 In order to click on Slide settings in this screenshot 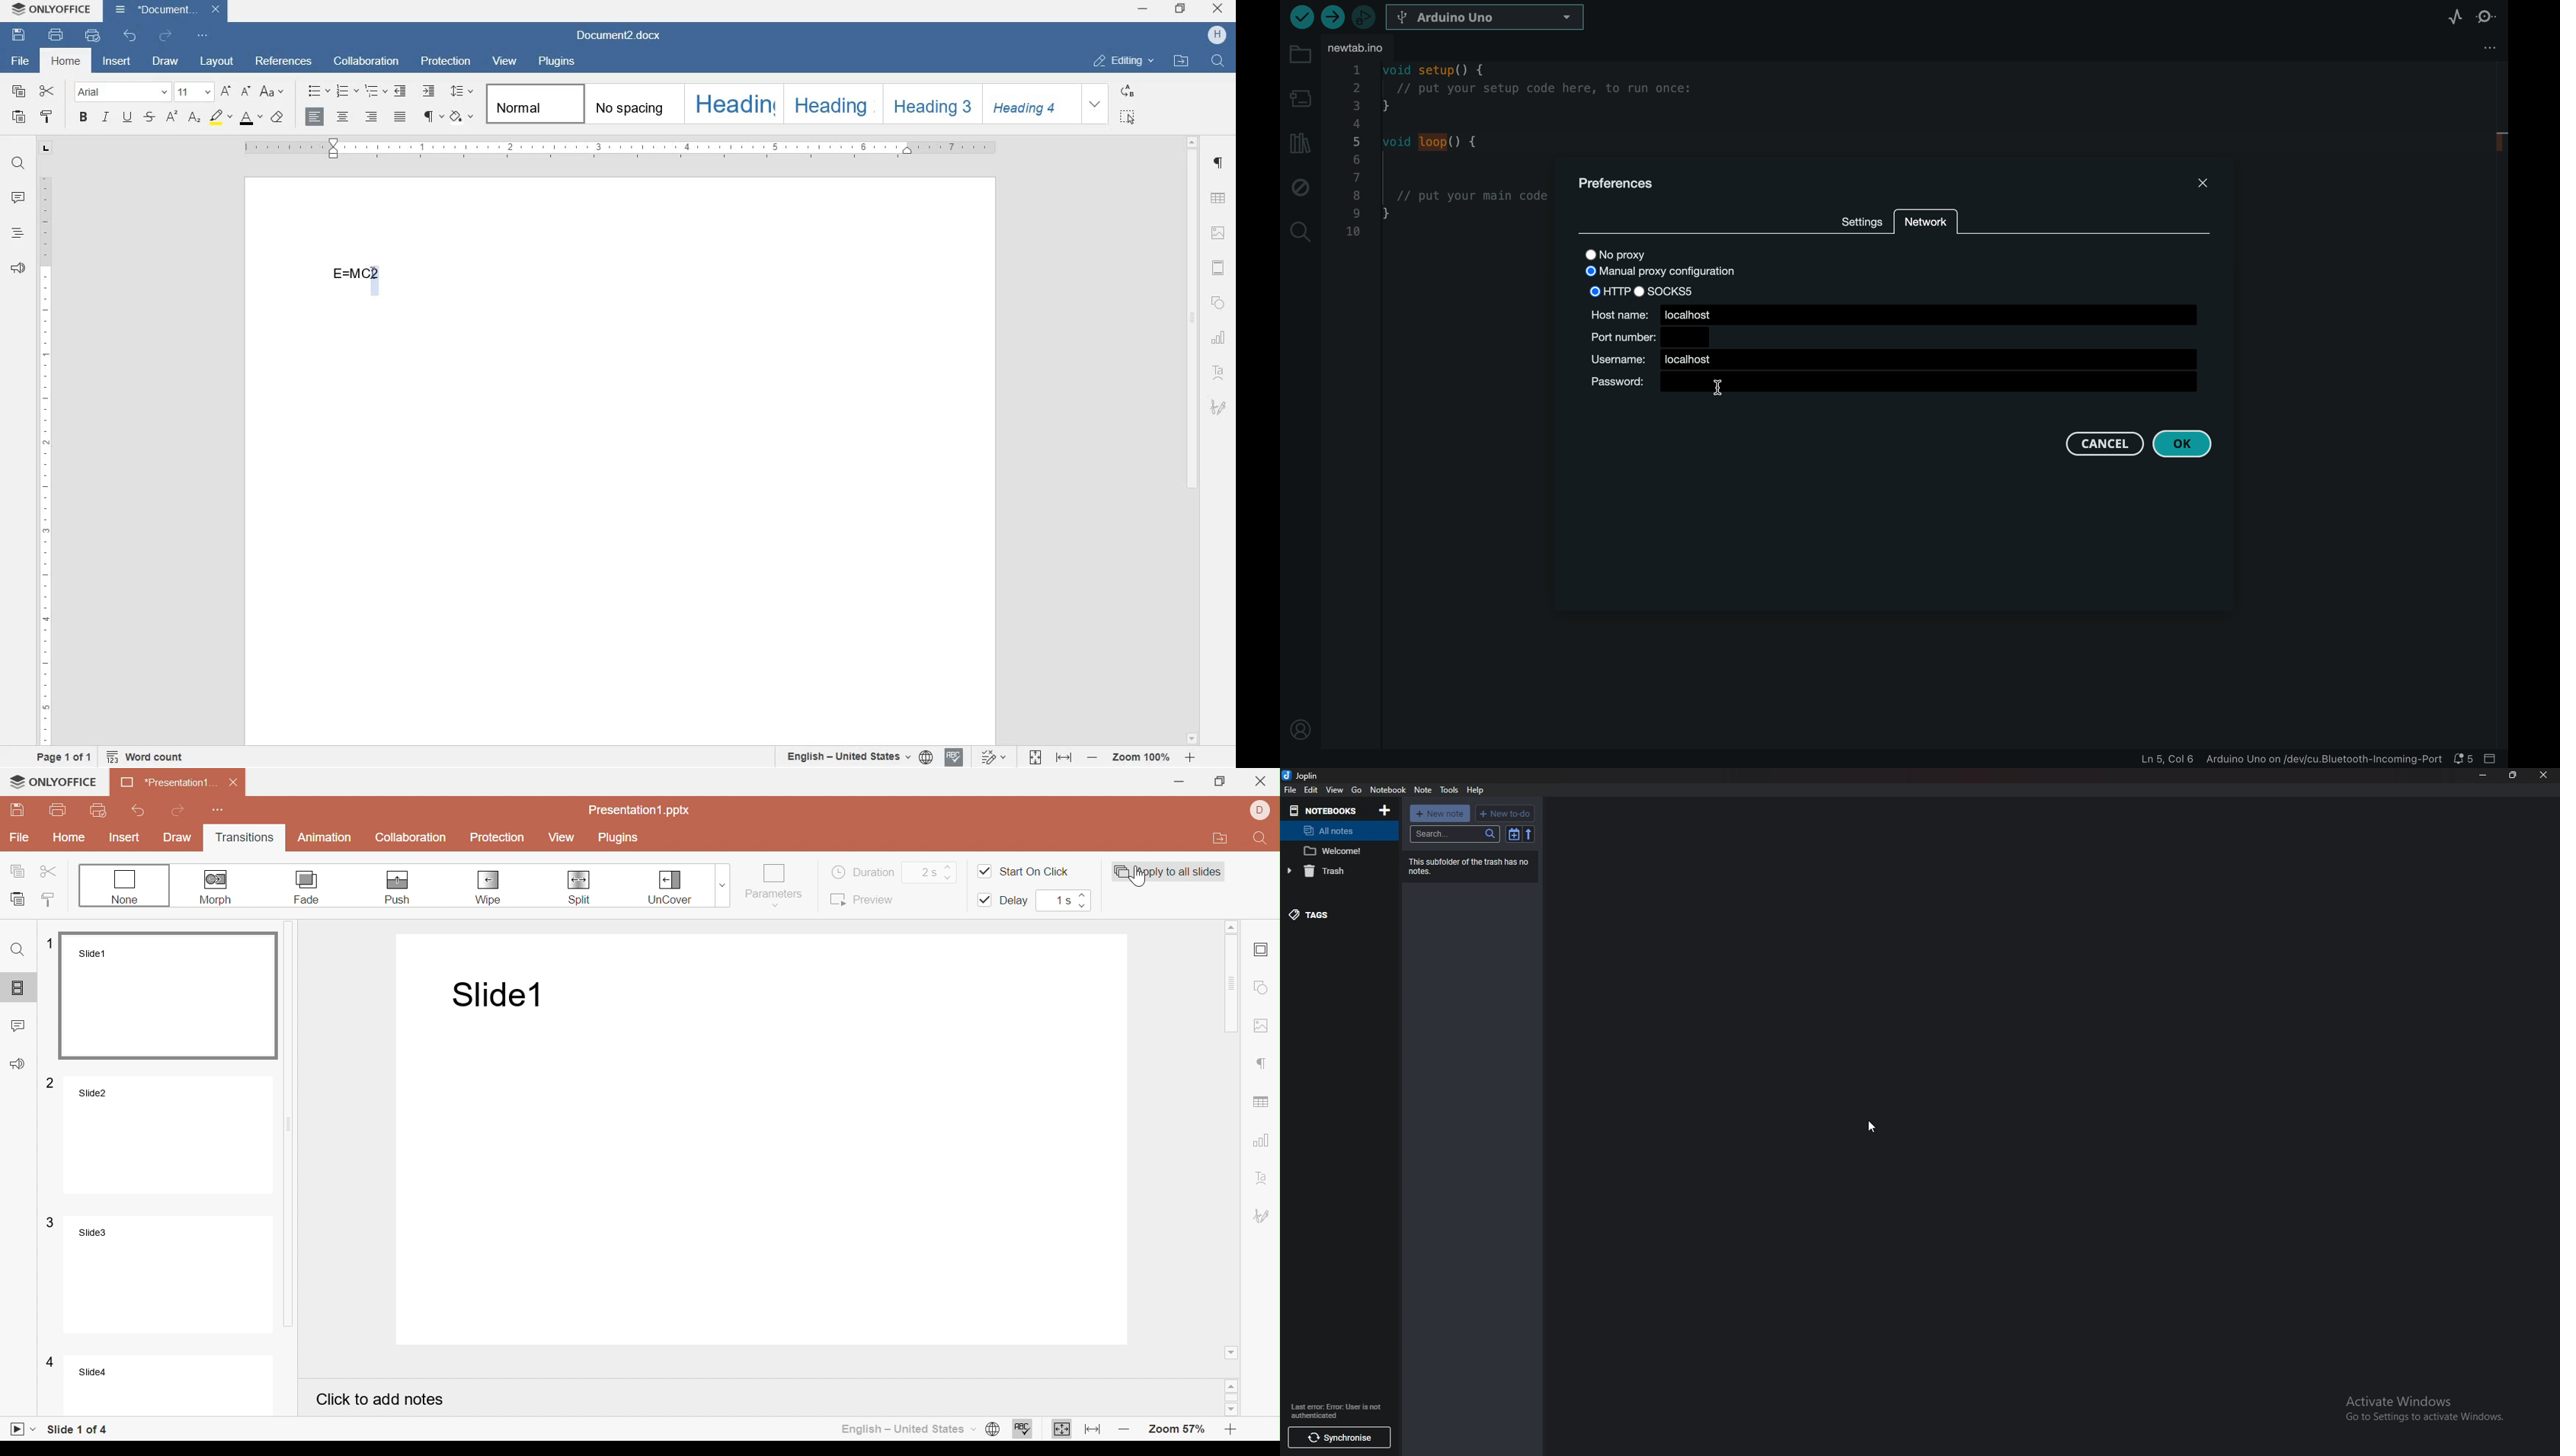, I will do `click(1261, 950)`.